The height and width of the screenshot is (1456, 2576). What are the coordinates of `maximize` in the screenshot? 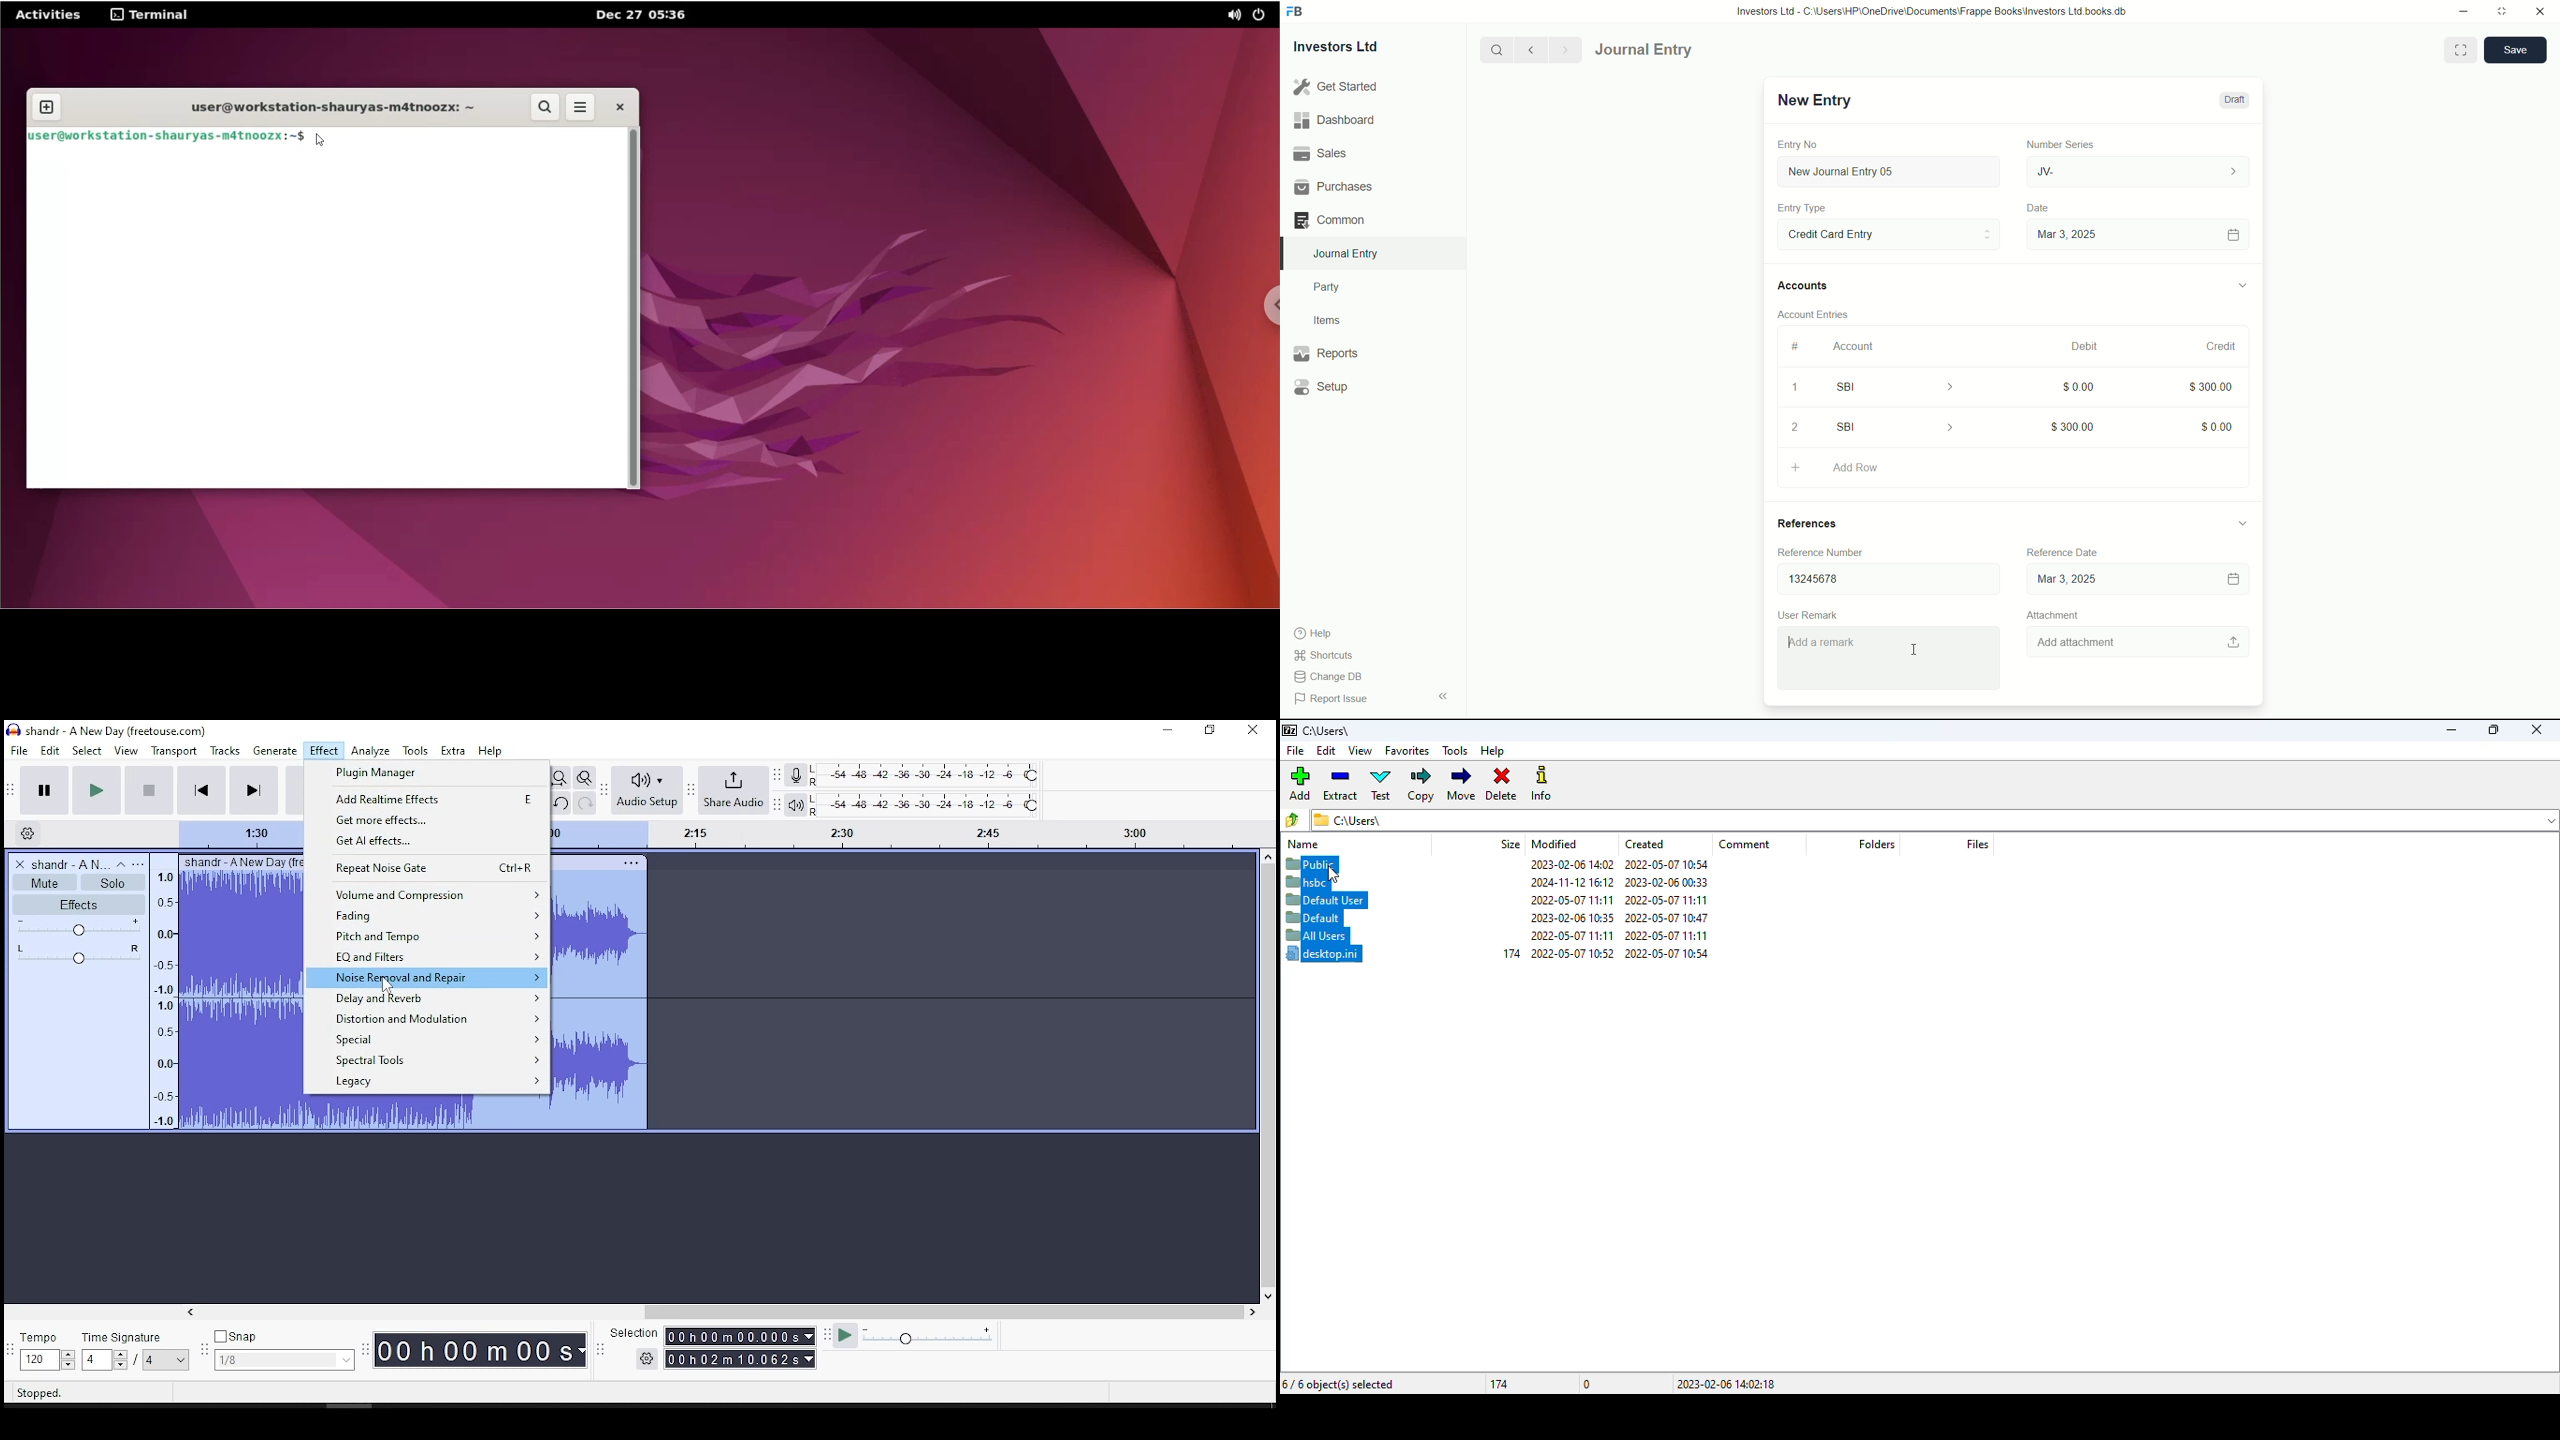 It's located at (2501, 10).